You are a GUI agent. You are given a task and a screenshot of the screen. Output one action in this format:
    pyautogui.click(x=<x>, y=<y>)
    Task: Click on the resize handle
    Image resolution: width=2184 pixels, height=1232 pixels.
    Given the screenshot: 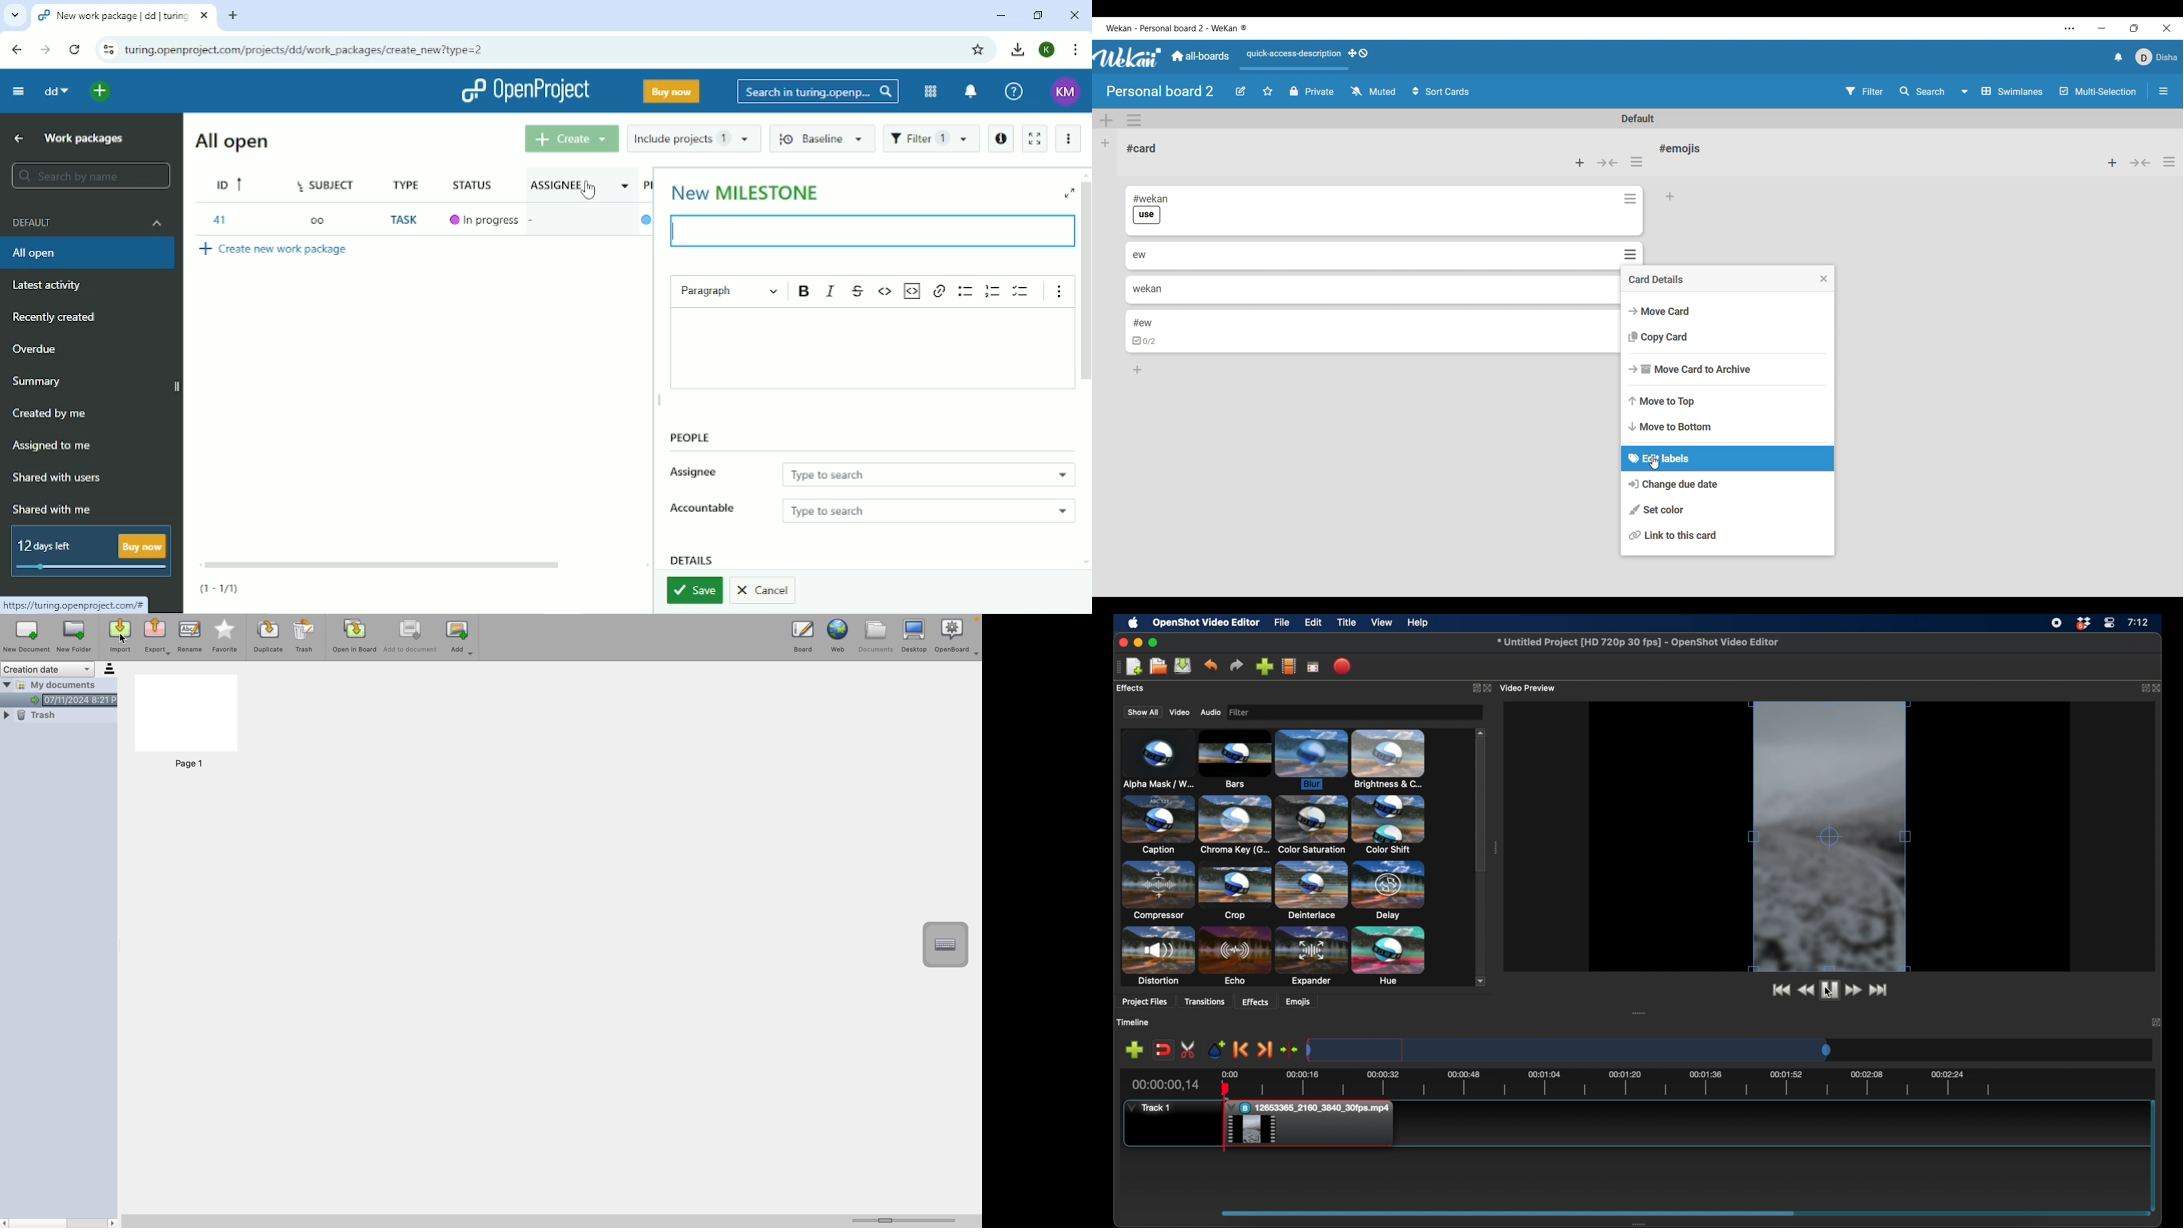 What is the action you would take?
    pyautogui.click(x=1753, y=835)
    